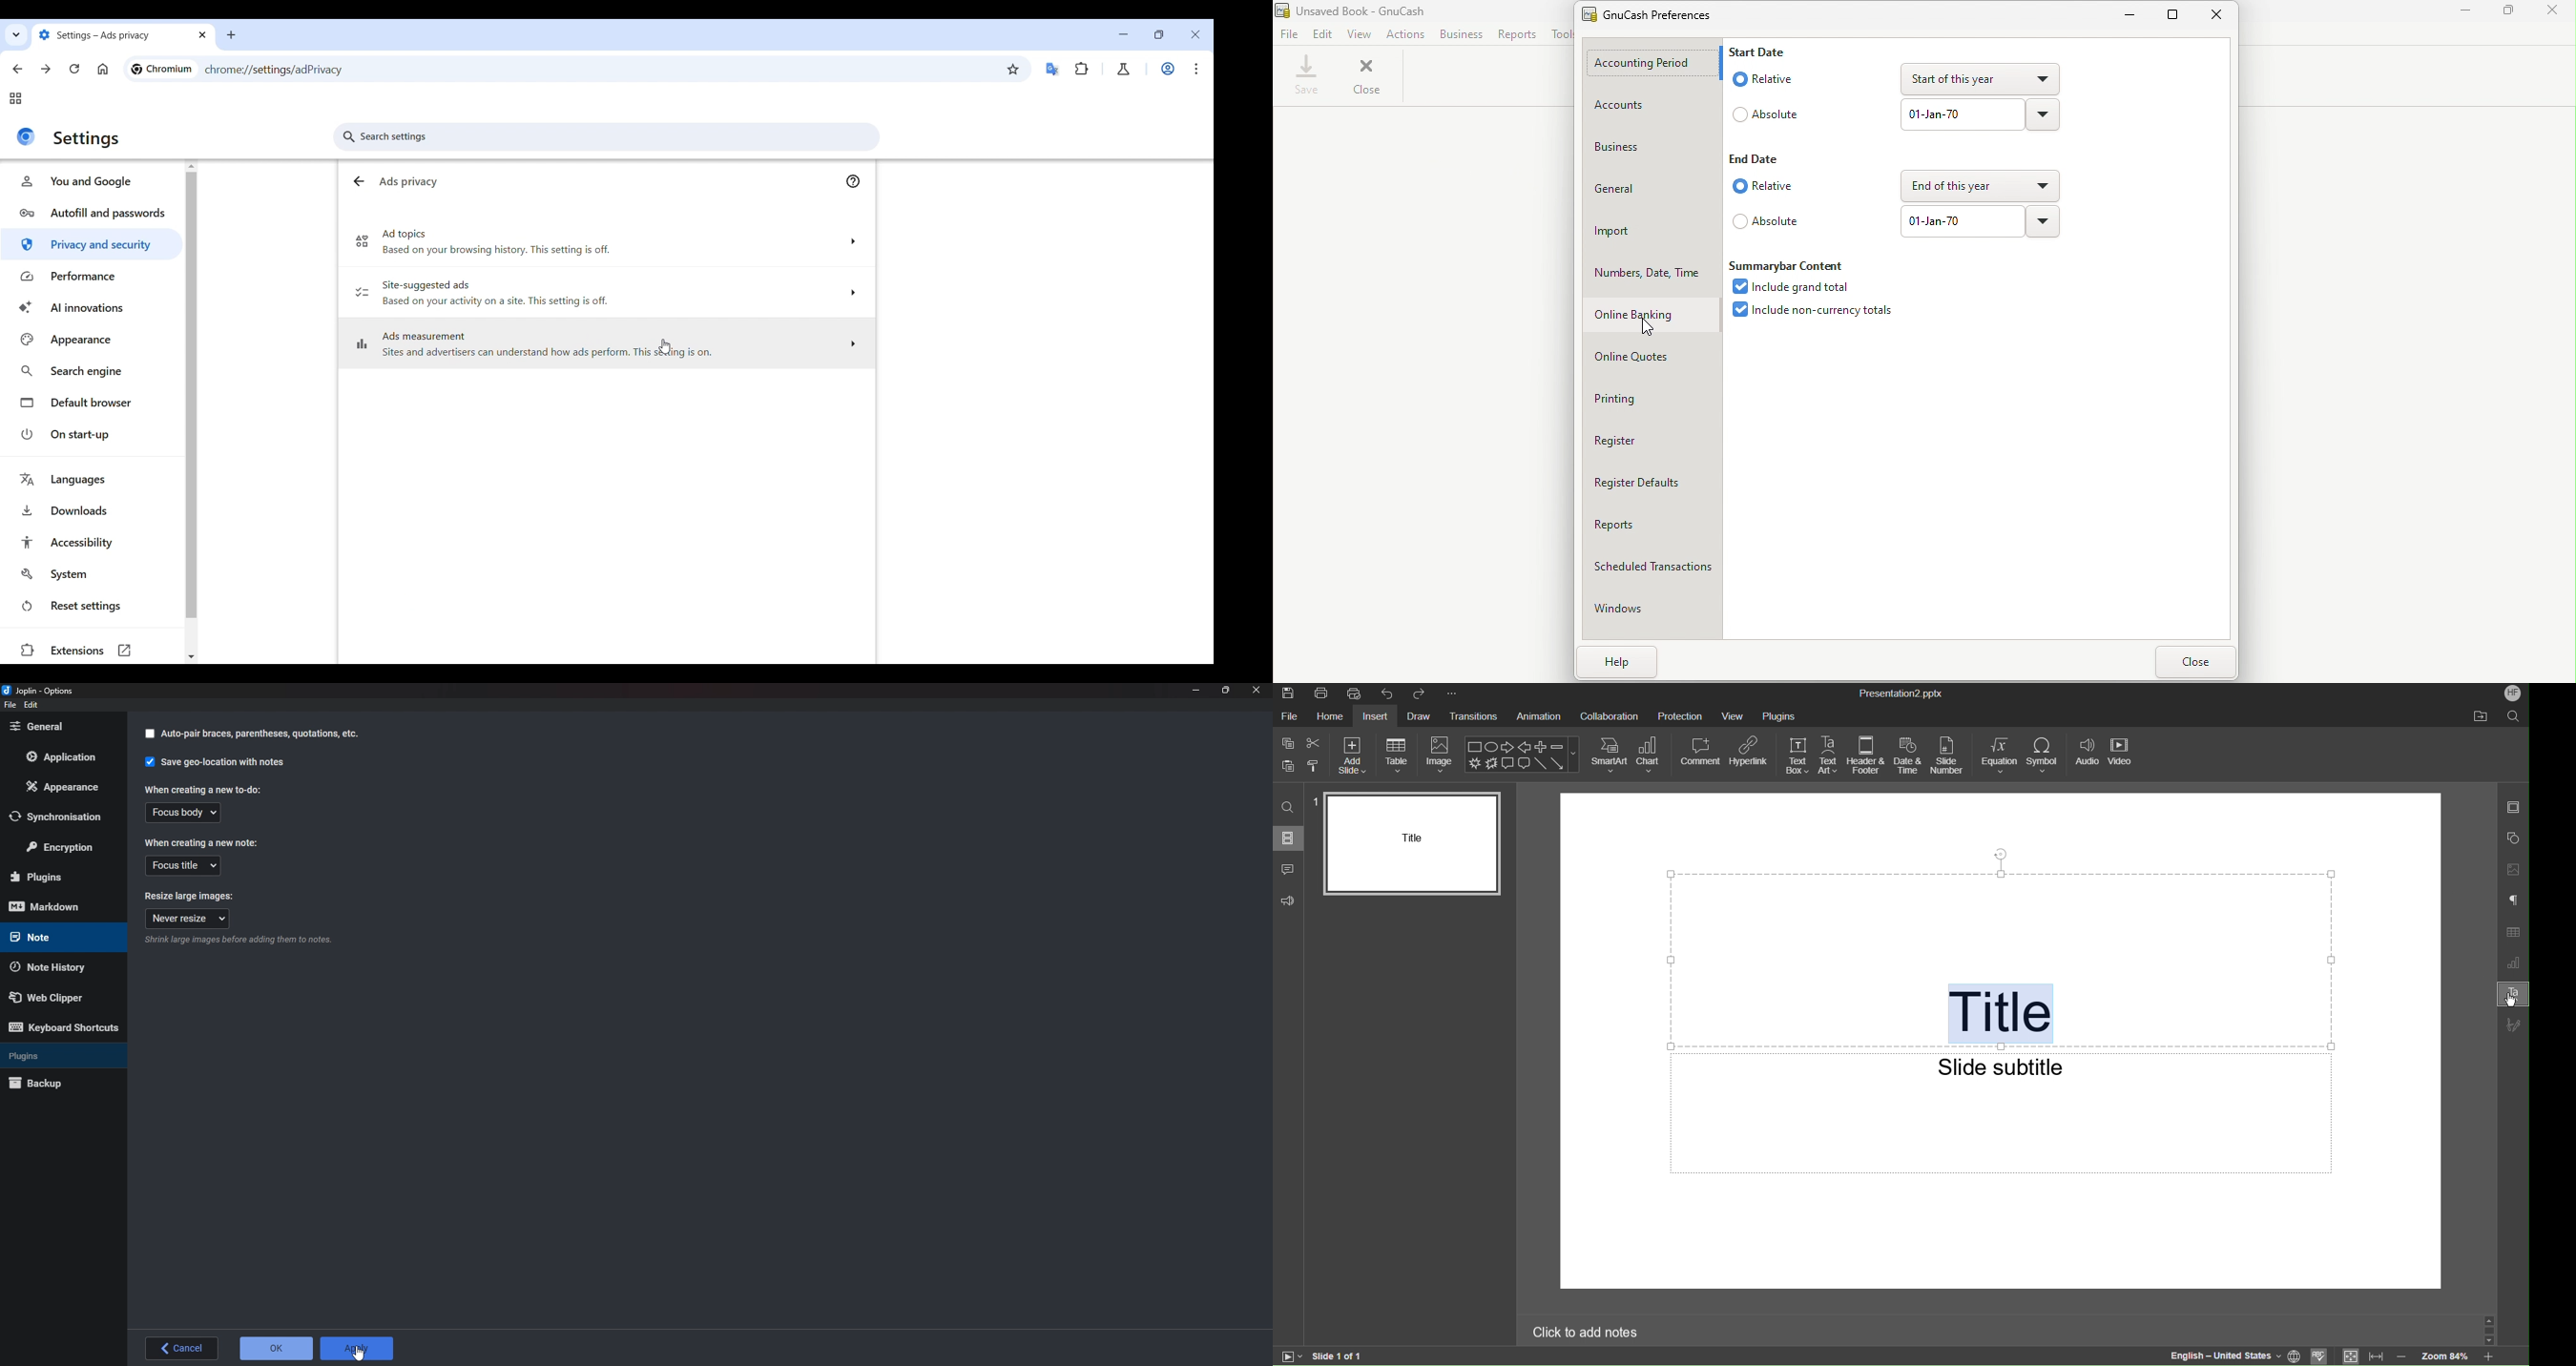 The width and height of the screenshot is (2576, 1372). What do you see at coordinates (92, 244) in the screenshot?
I see `Privacy and security highlighted as current selection` at bounding box center [92, 244].